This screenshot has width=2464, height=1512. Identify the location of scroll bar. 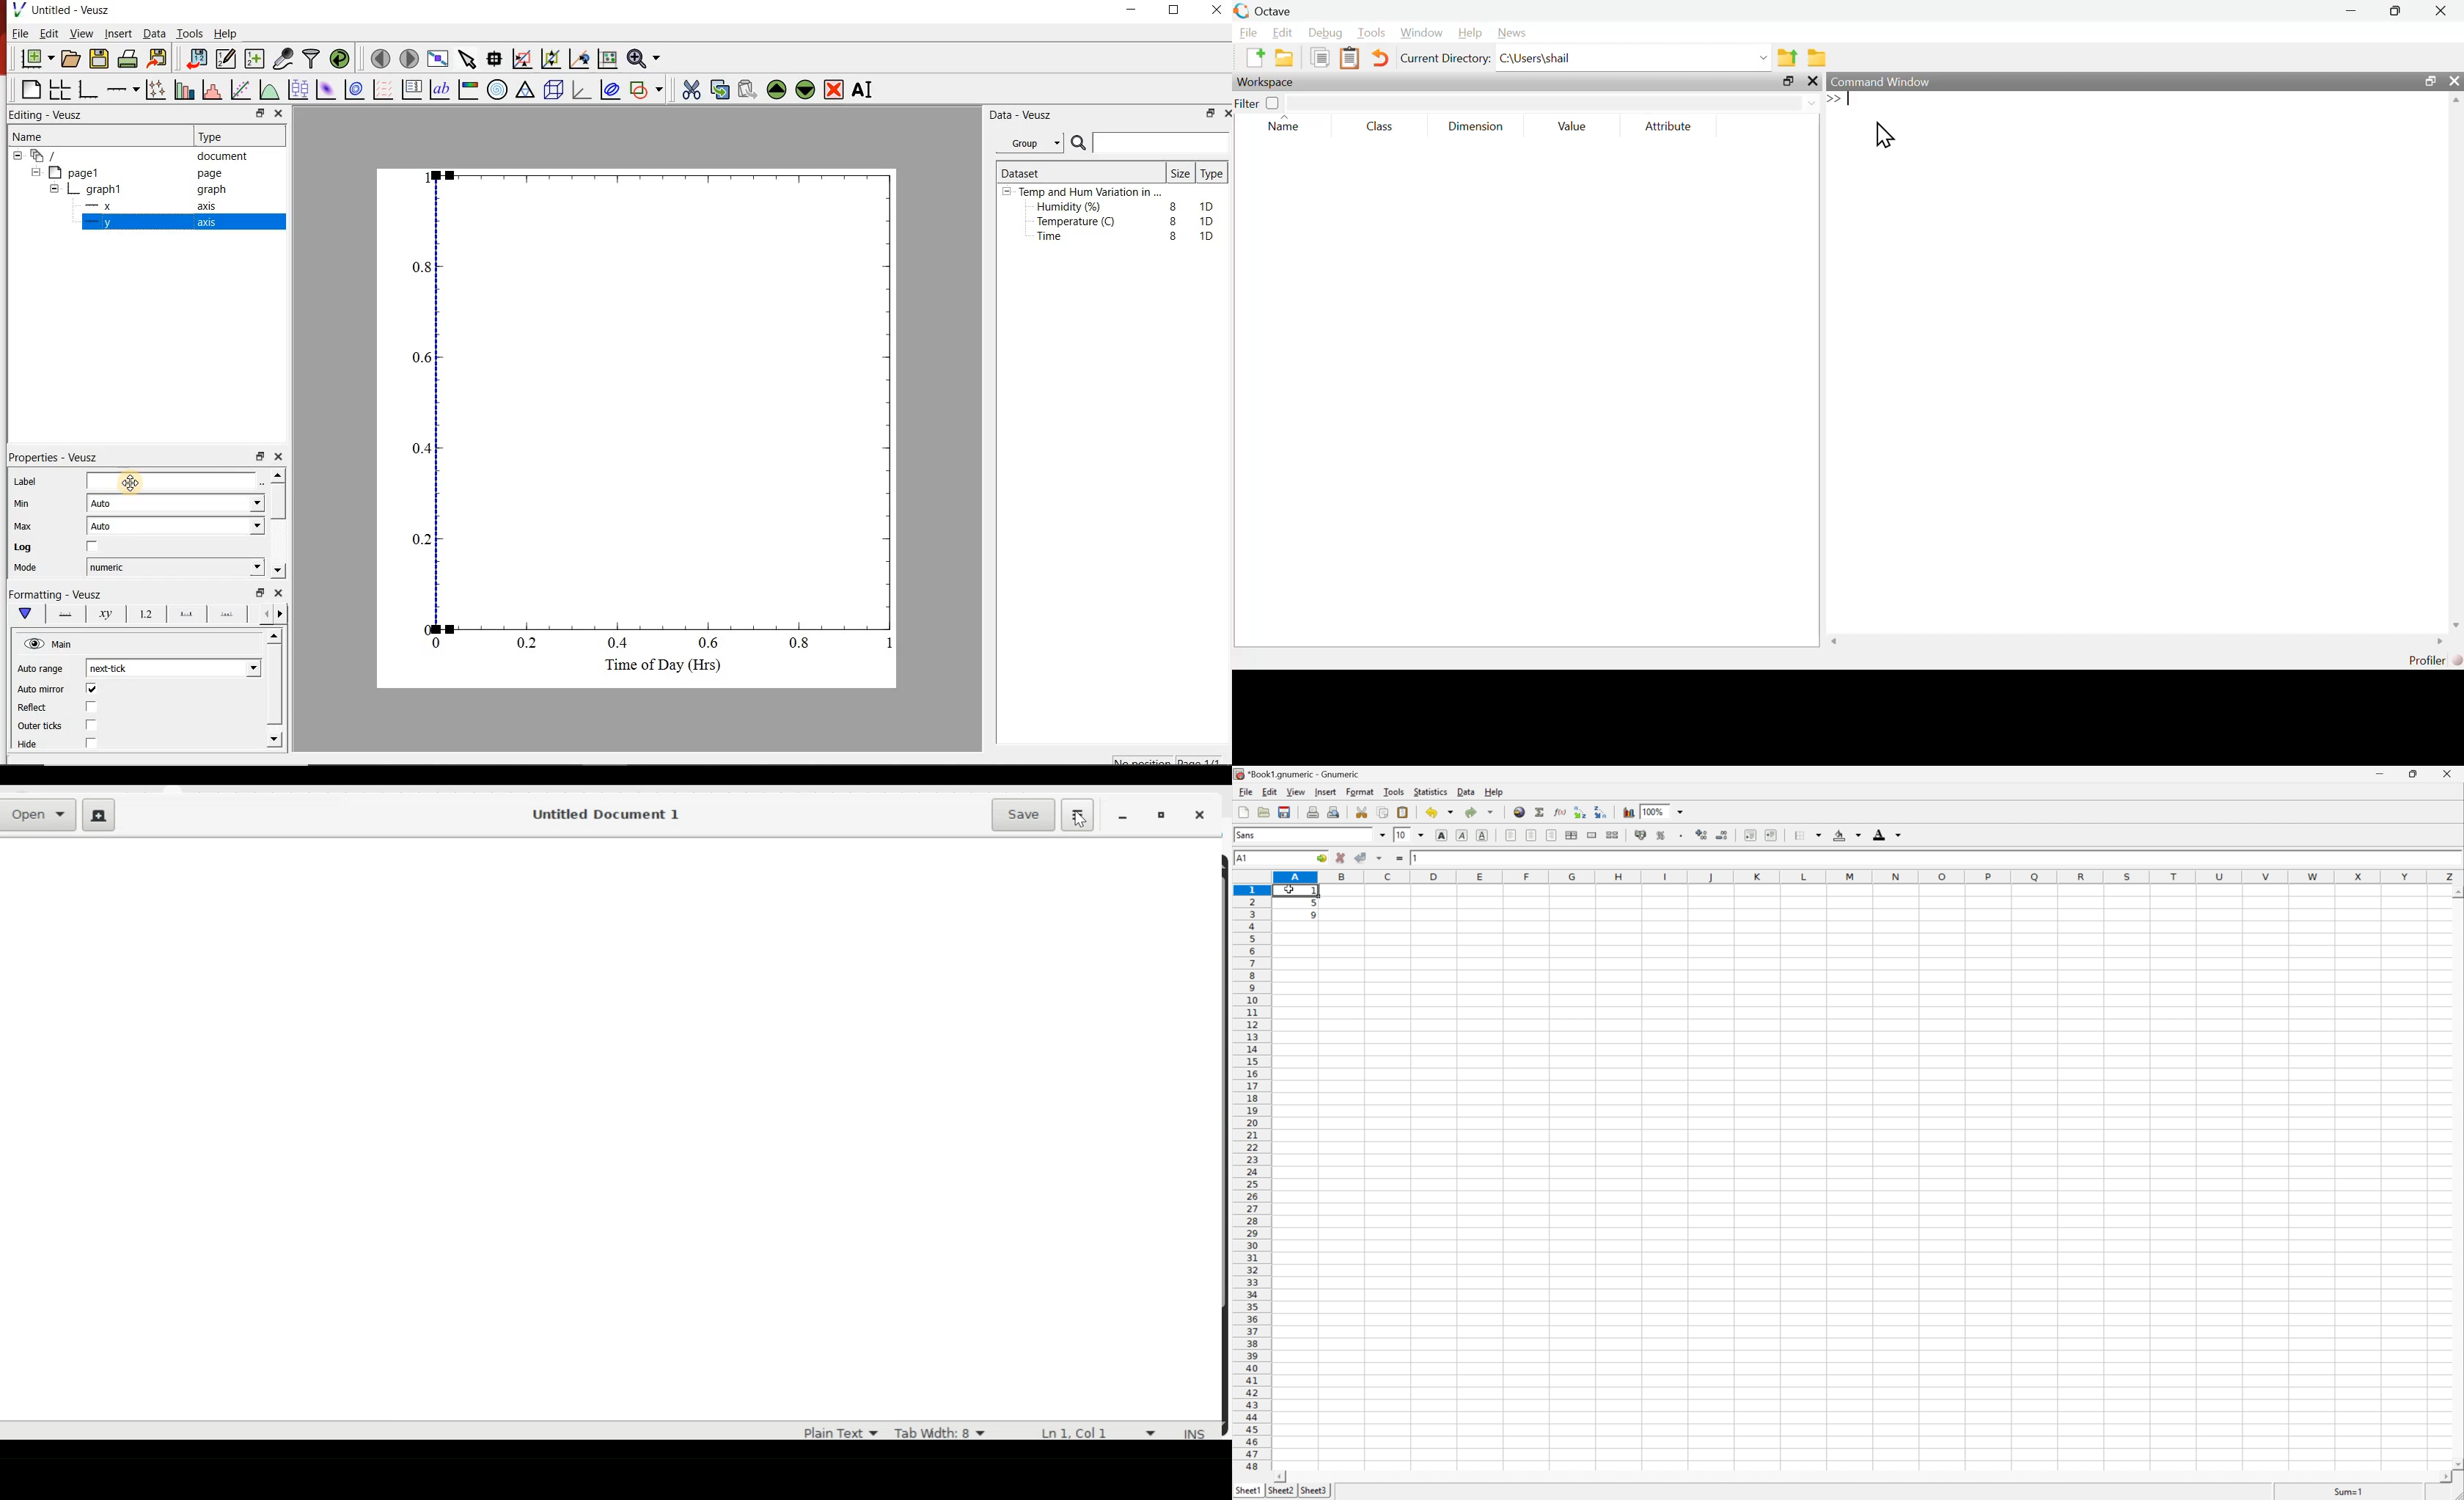
(274, 687).